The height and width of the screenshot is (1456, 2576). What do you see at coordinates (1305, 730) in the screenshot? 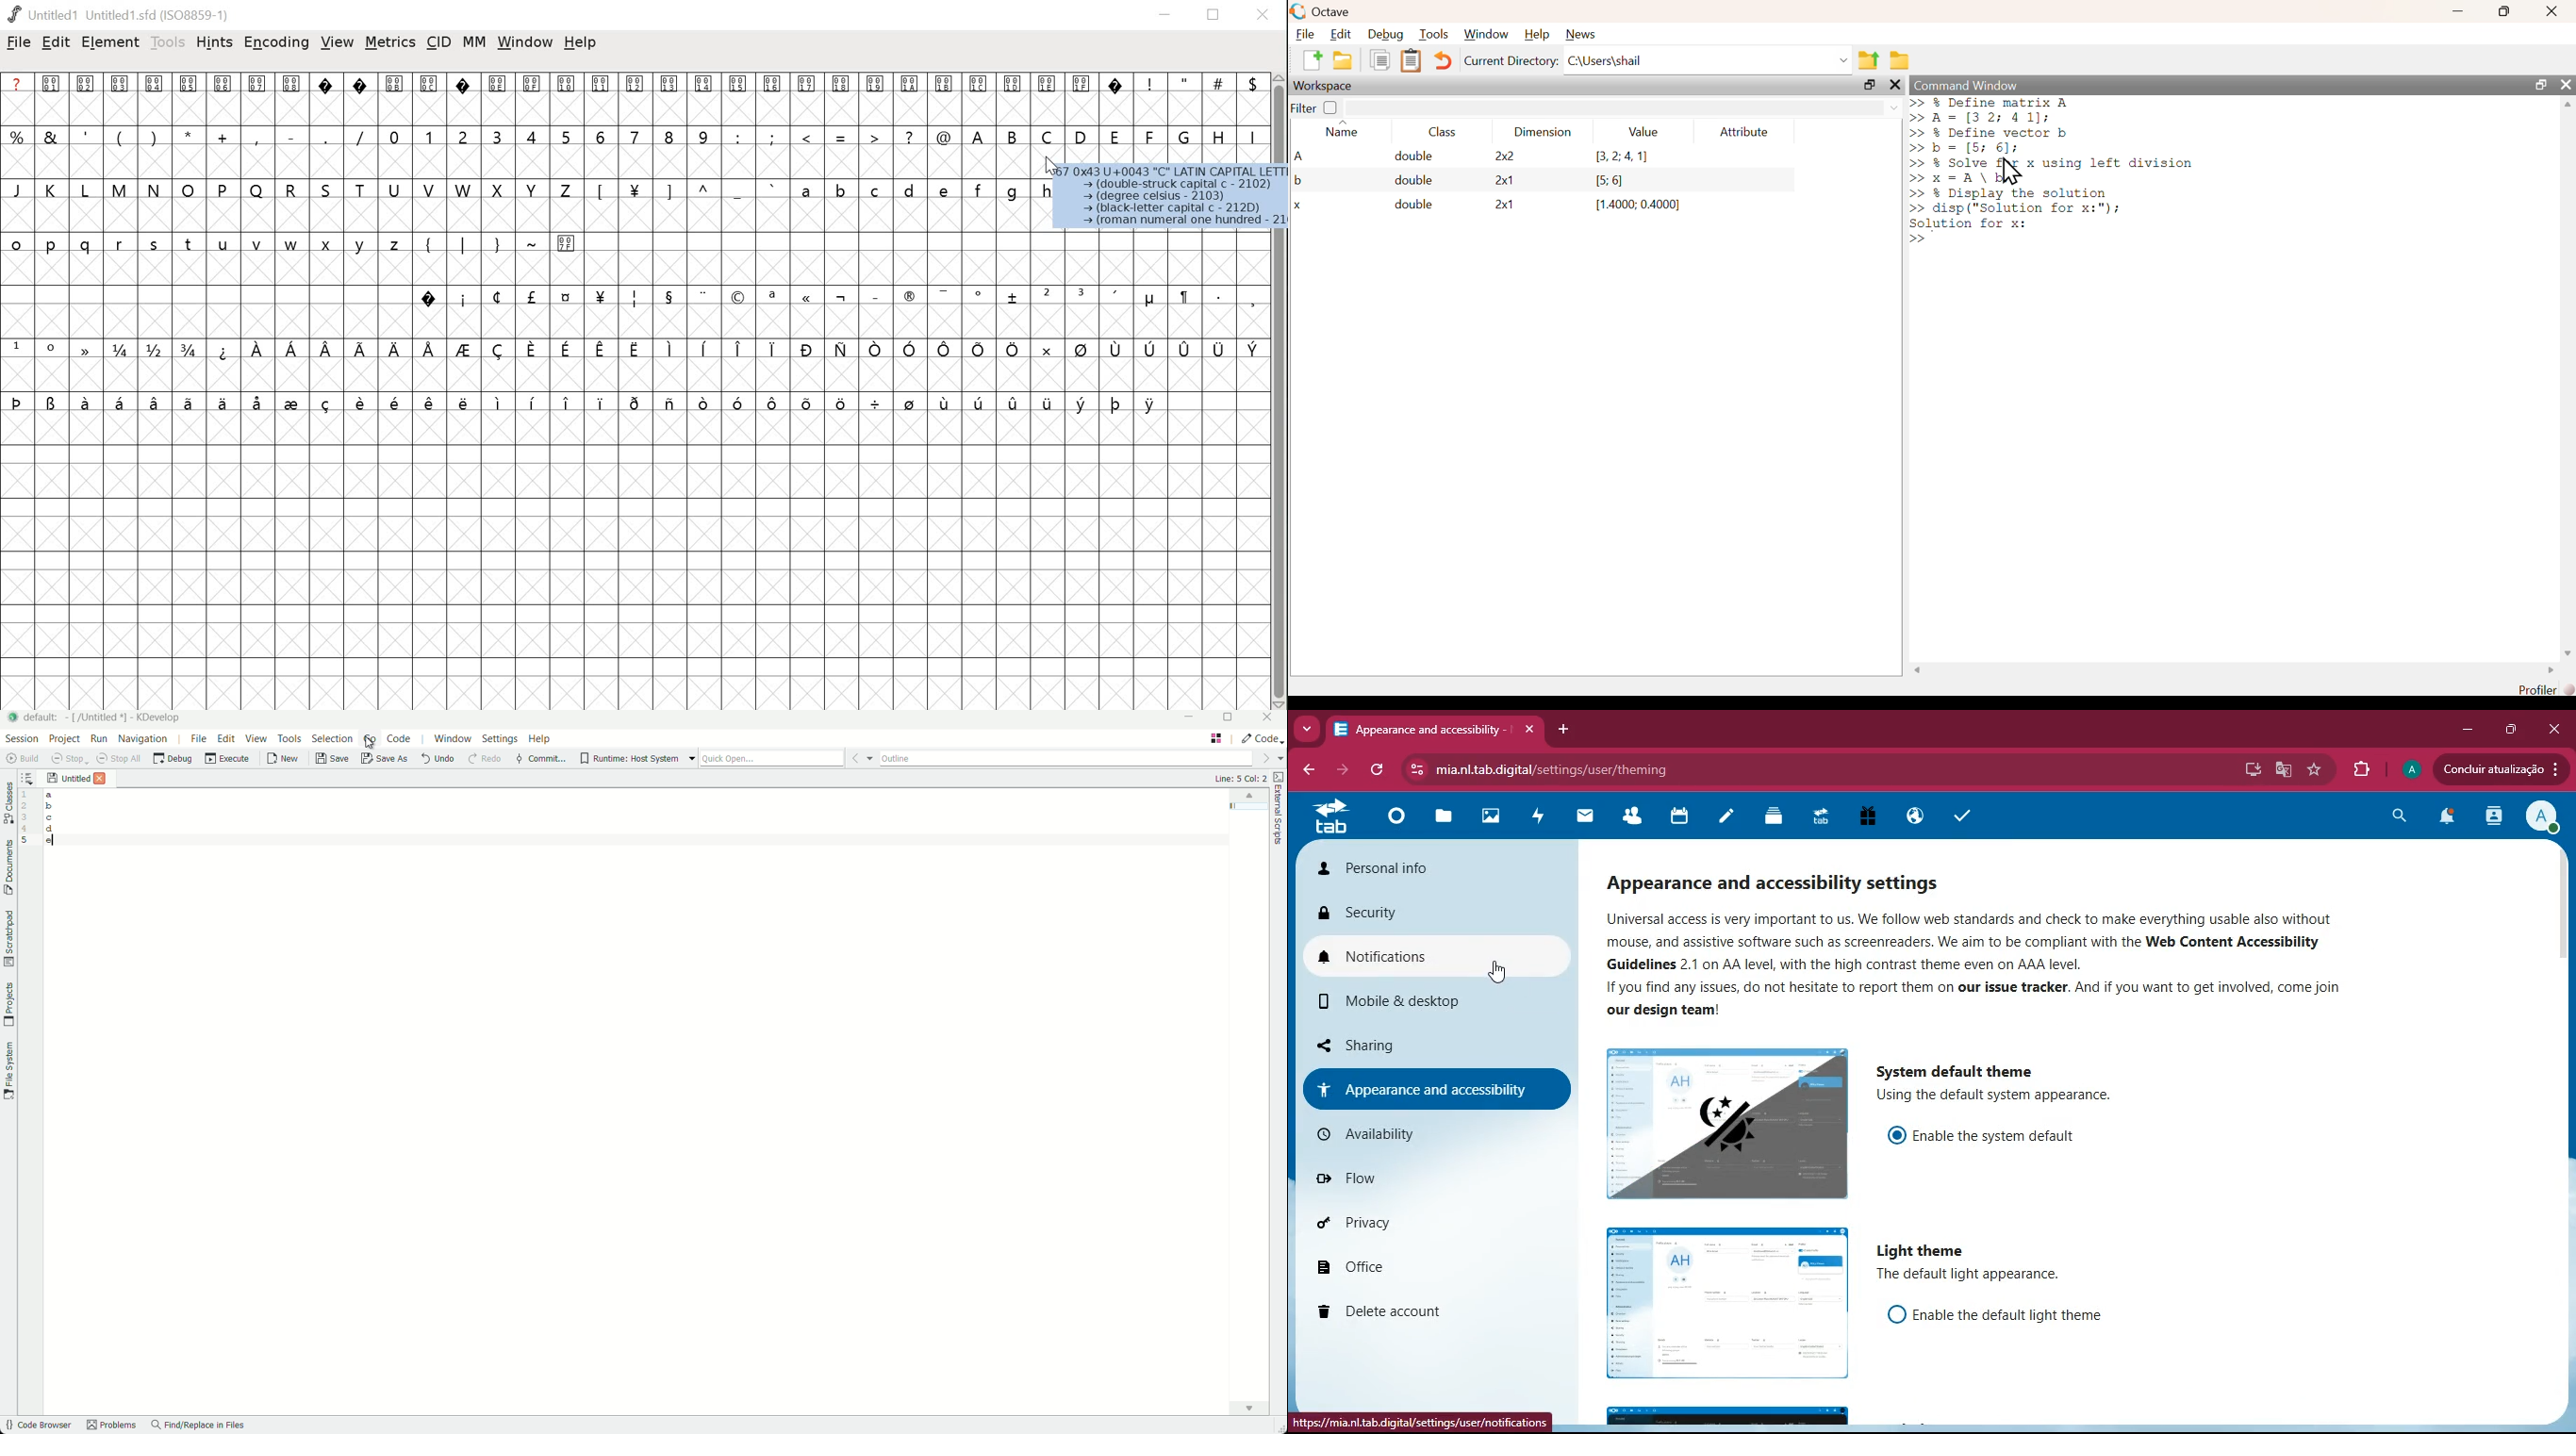
I see `more` at bounding box center [1305, 730].